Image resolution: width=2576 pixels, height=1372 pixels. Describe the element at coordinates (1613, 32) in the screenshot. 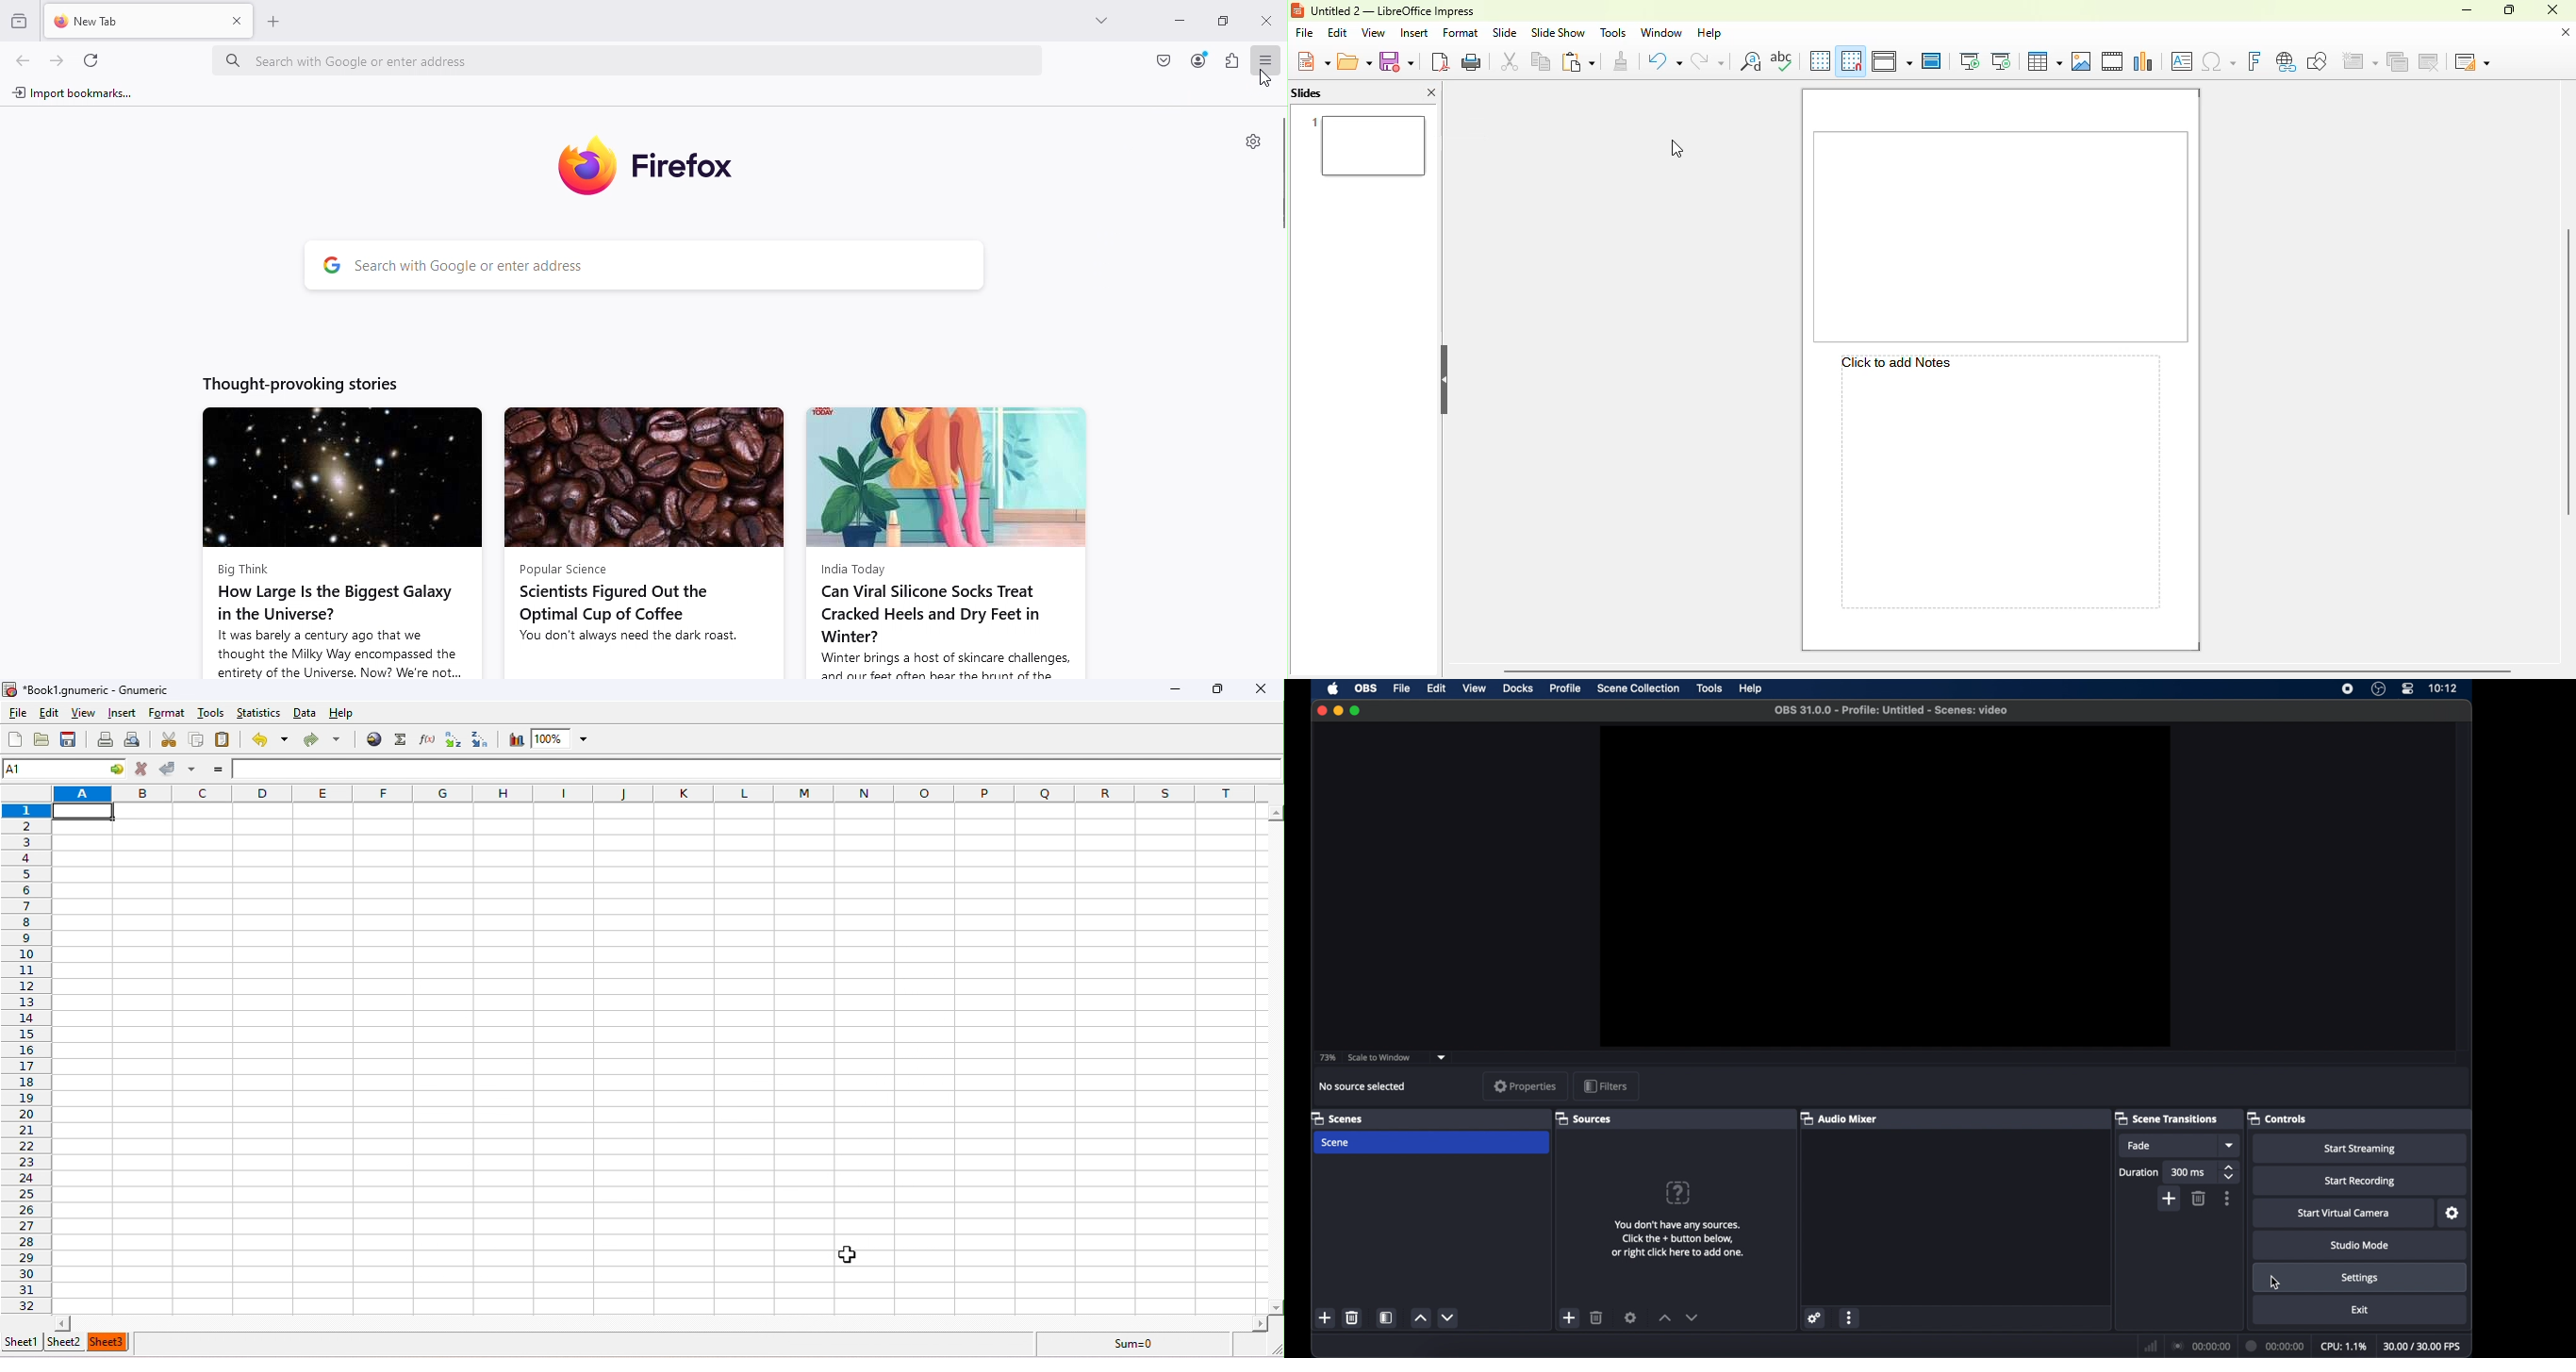

I see `tools` at that location.